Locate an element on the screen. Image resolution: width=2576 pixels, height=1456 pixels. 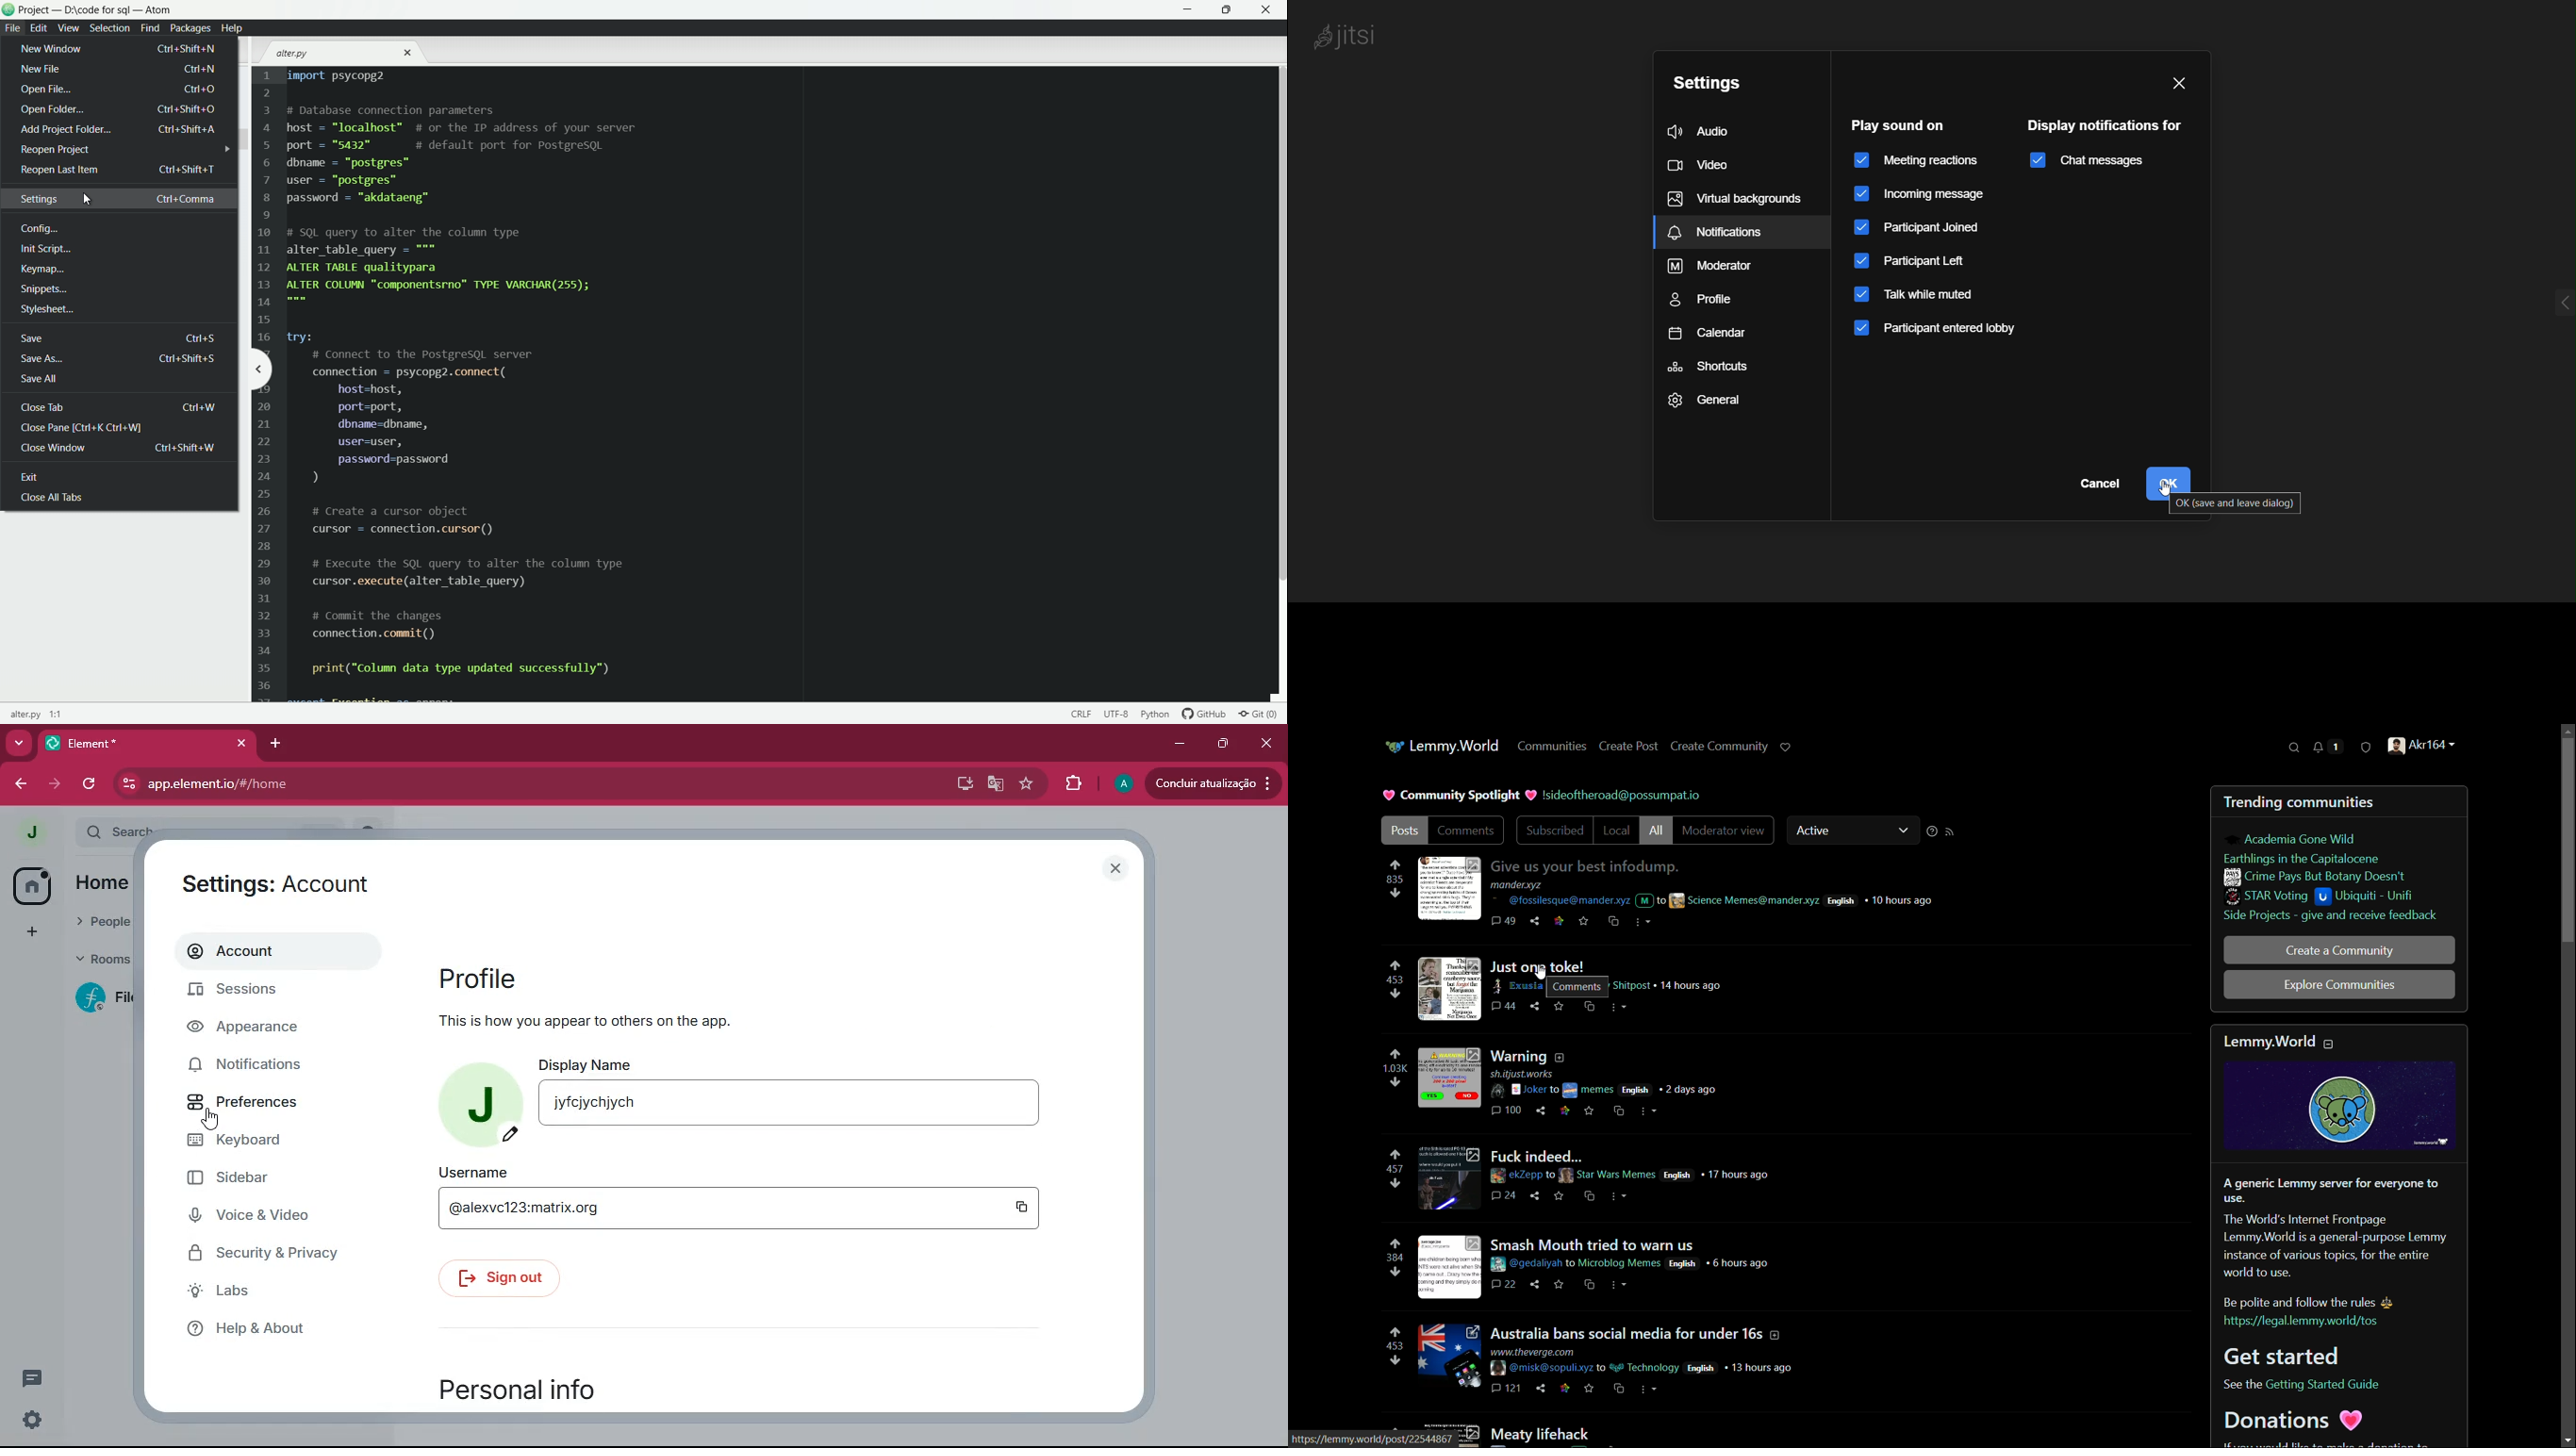
downvote is located at coordinates (1395, 1083).